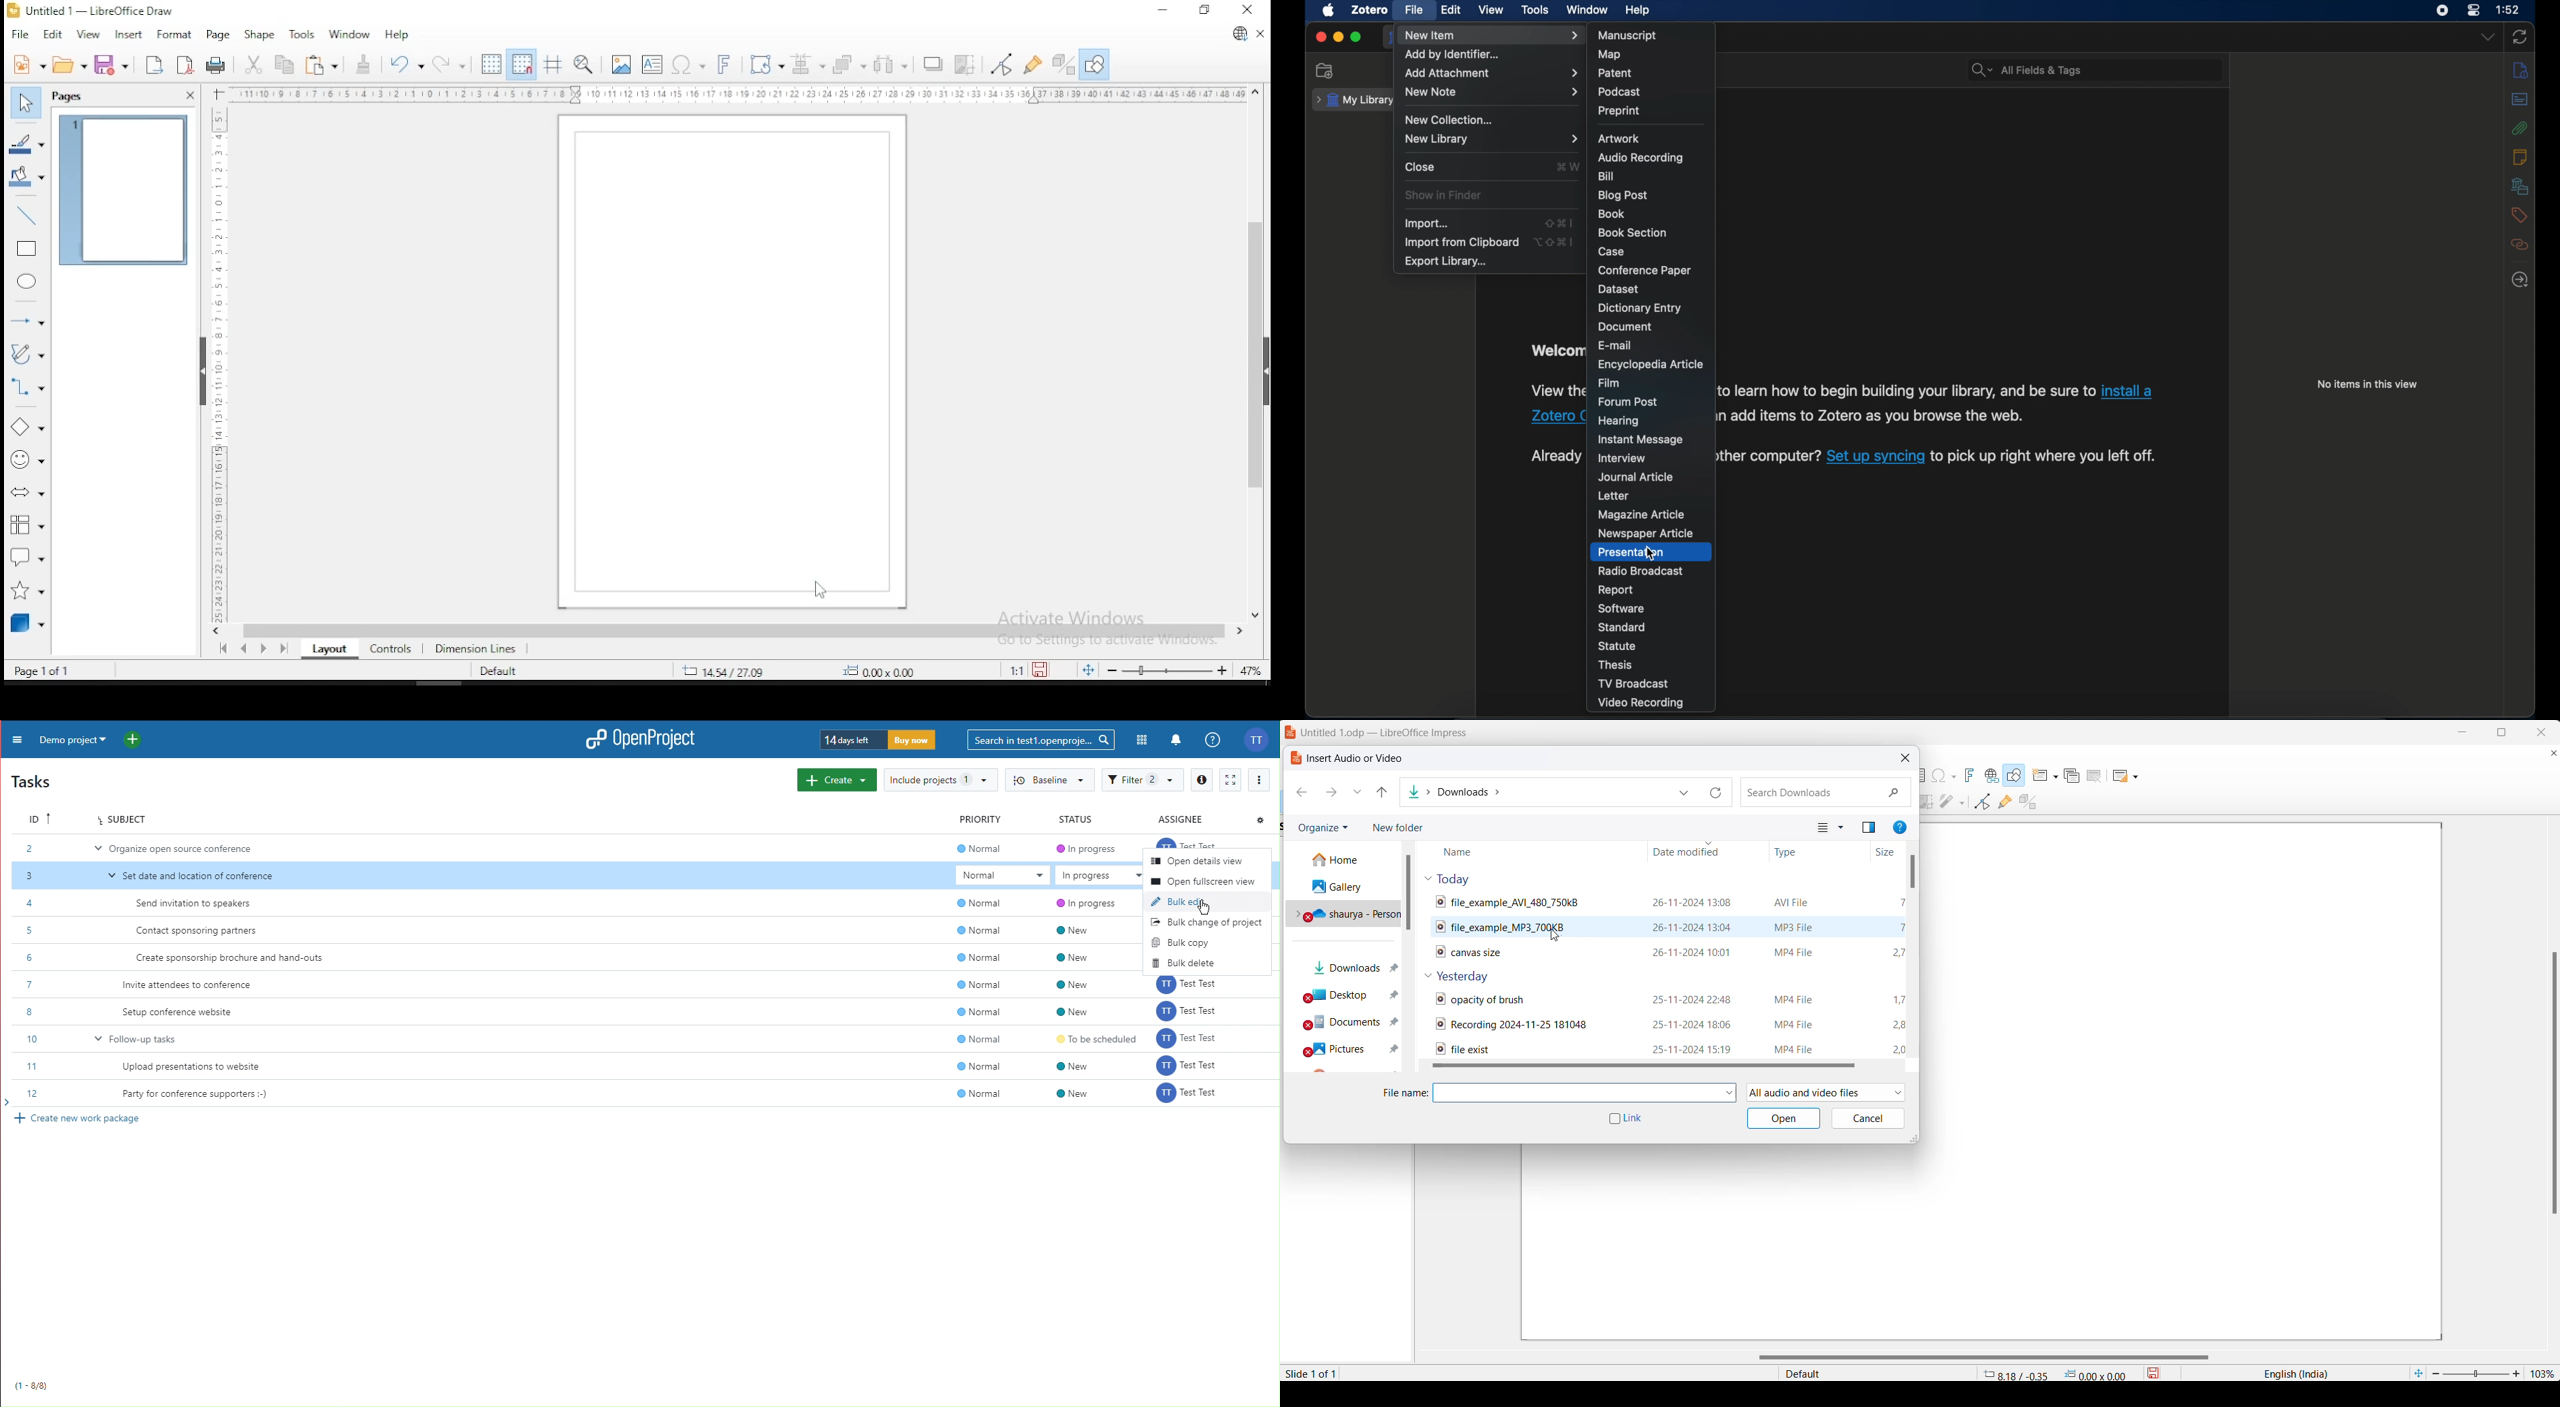  What do you see at coordinates (1420, 167) in the screenshot?
I see `close` at bounding box center [1420, 167].